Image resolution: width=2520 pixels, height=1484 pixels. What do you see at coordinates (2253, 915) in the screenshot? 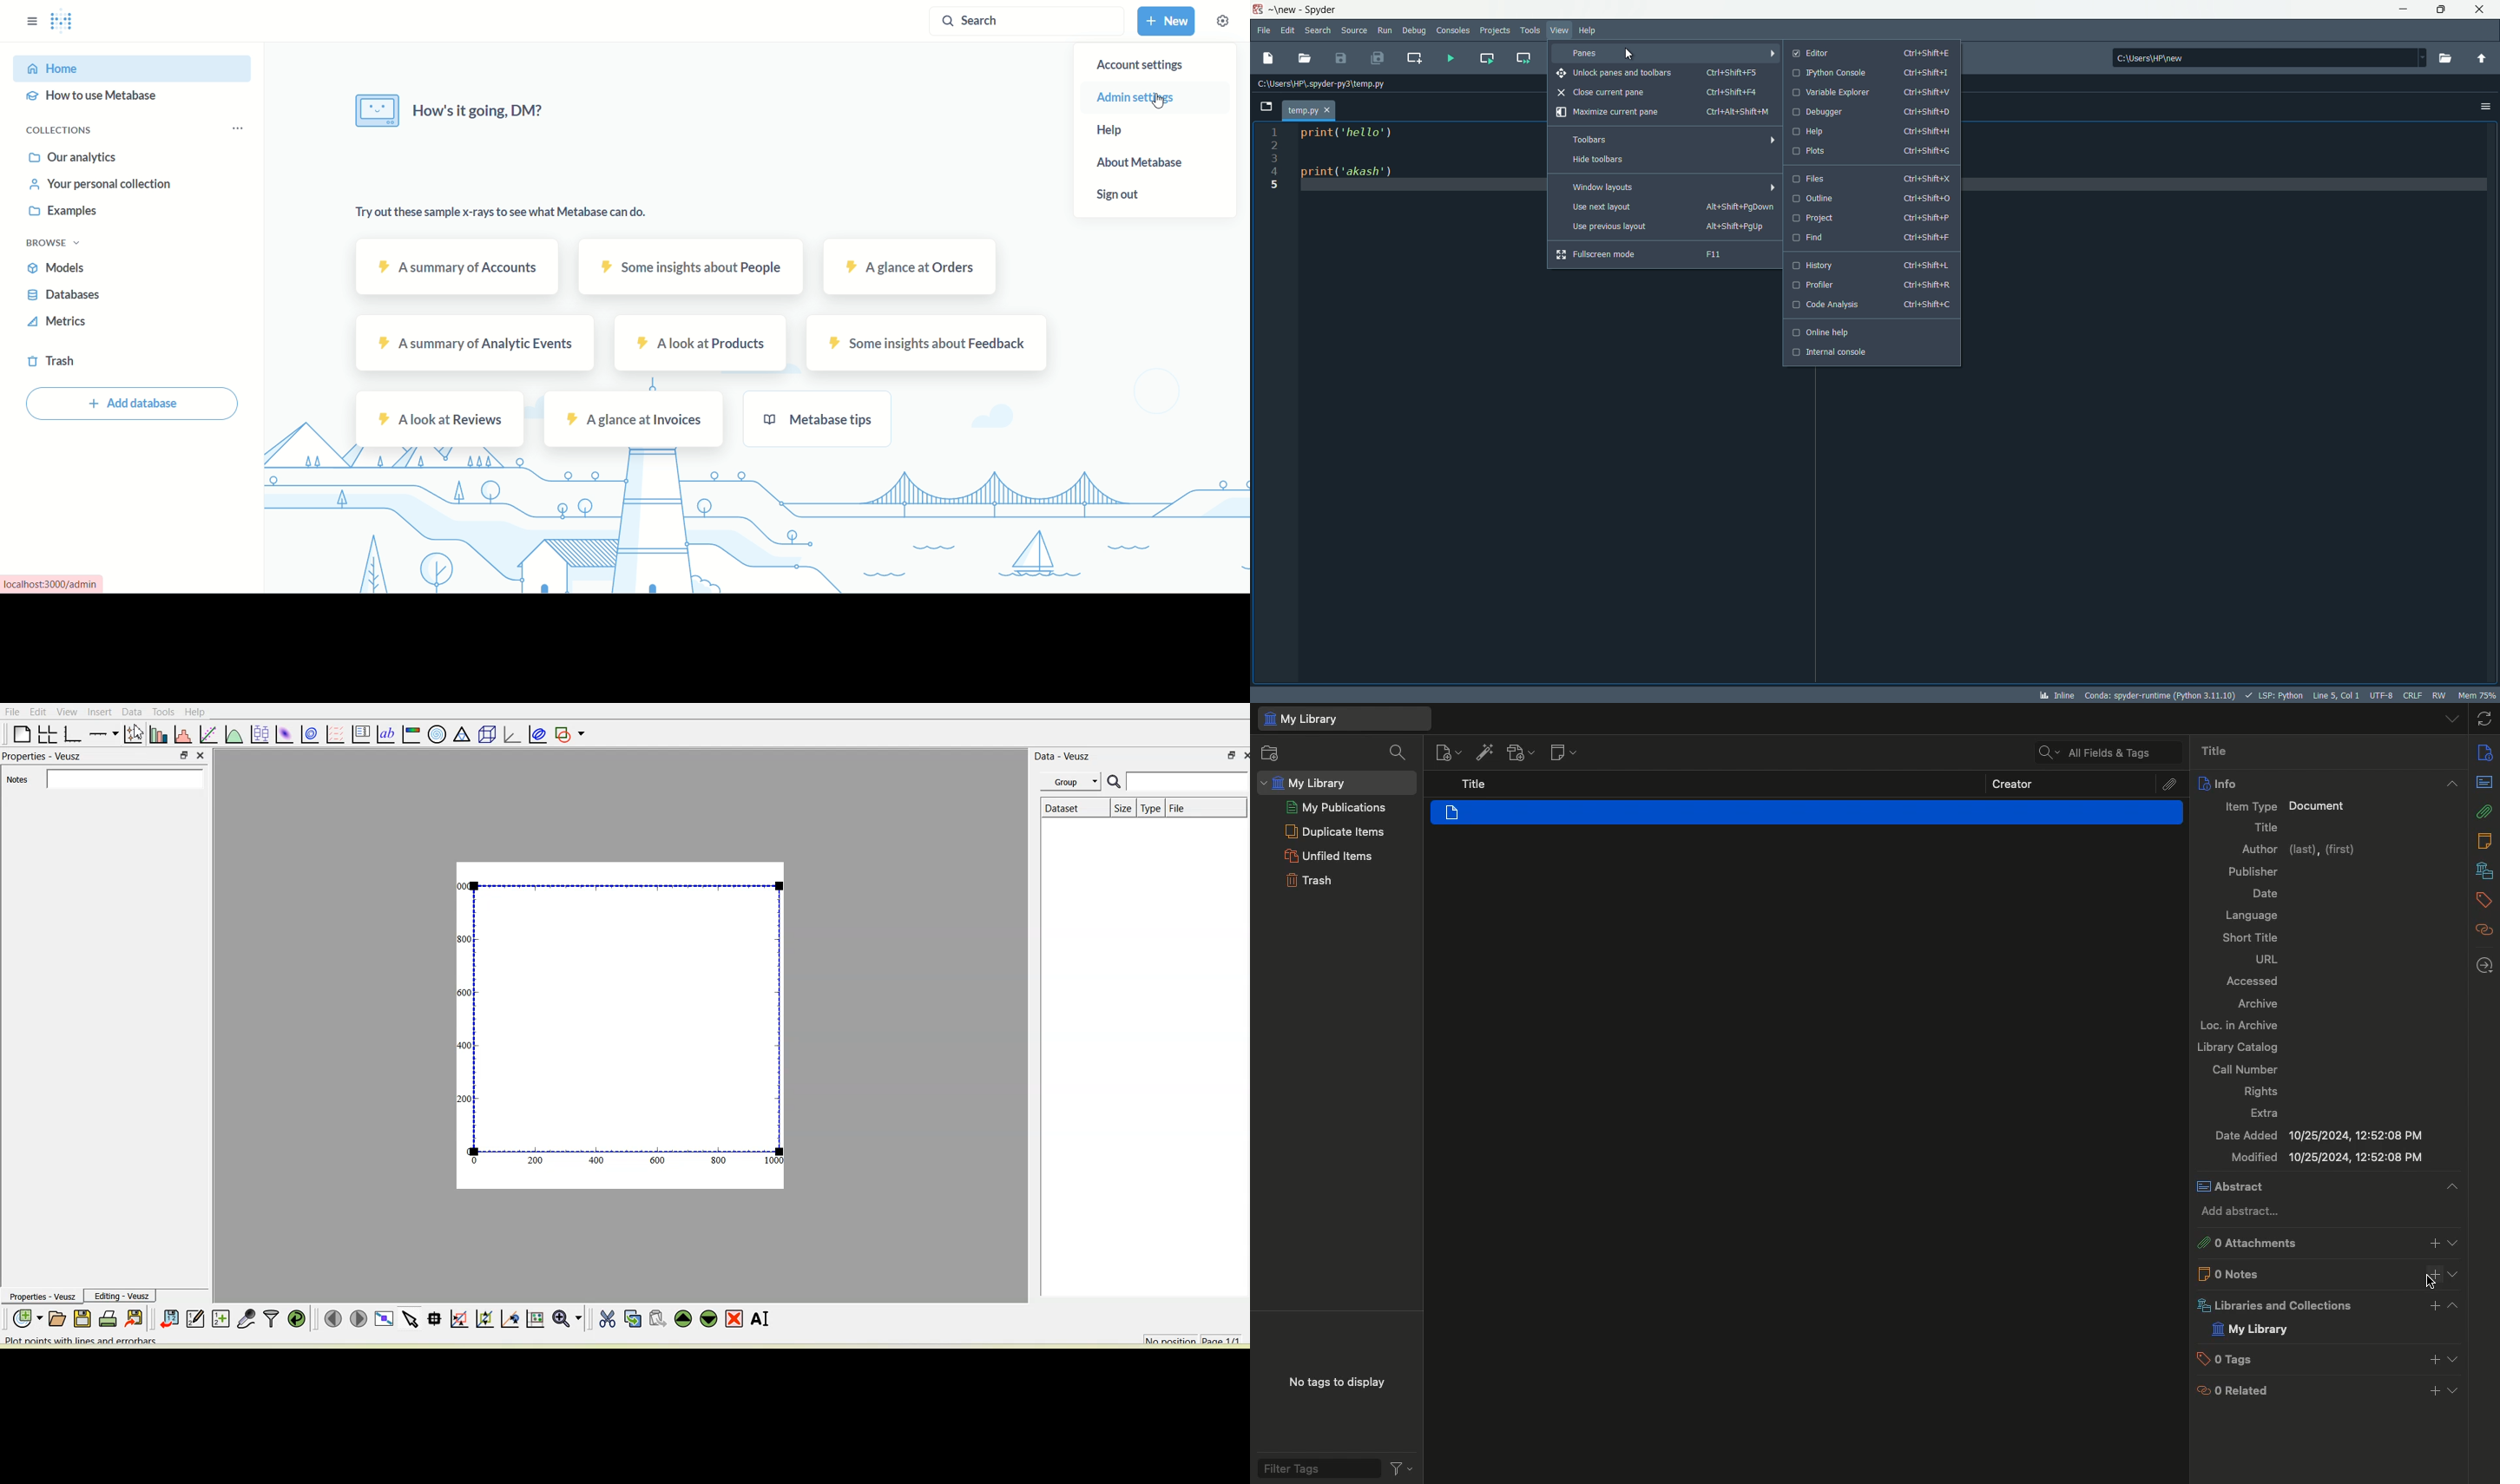
I see `Language` at bounding box center [2253, 915].